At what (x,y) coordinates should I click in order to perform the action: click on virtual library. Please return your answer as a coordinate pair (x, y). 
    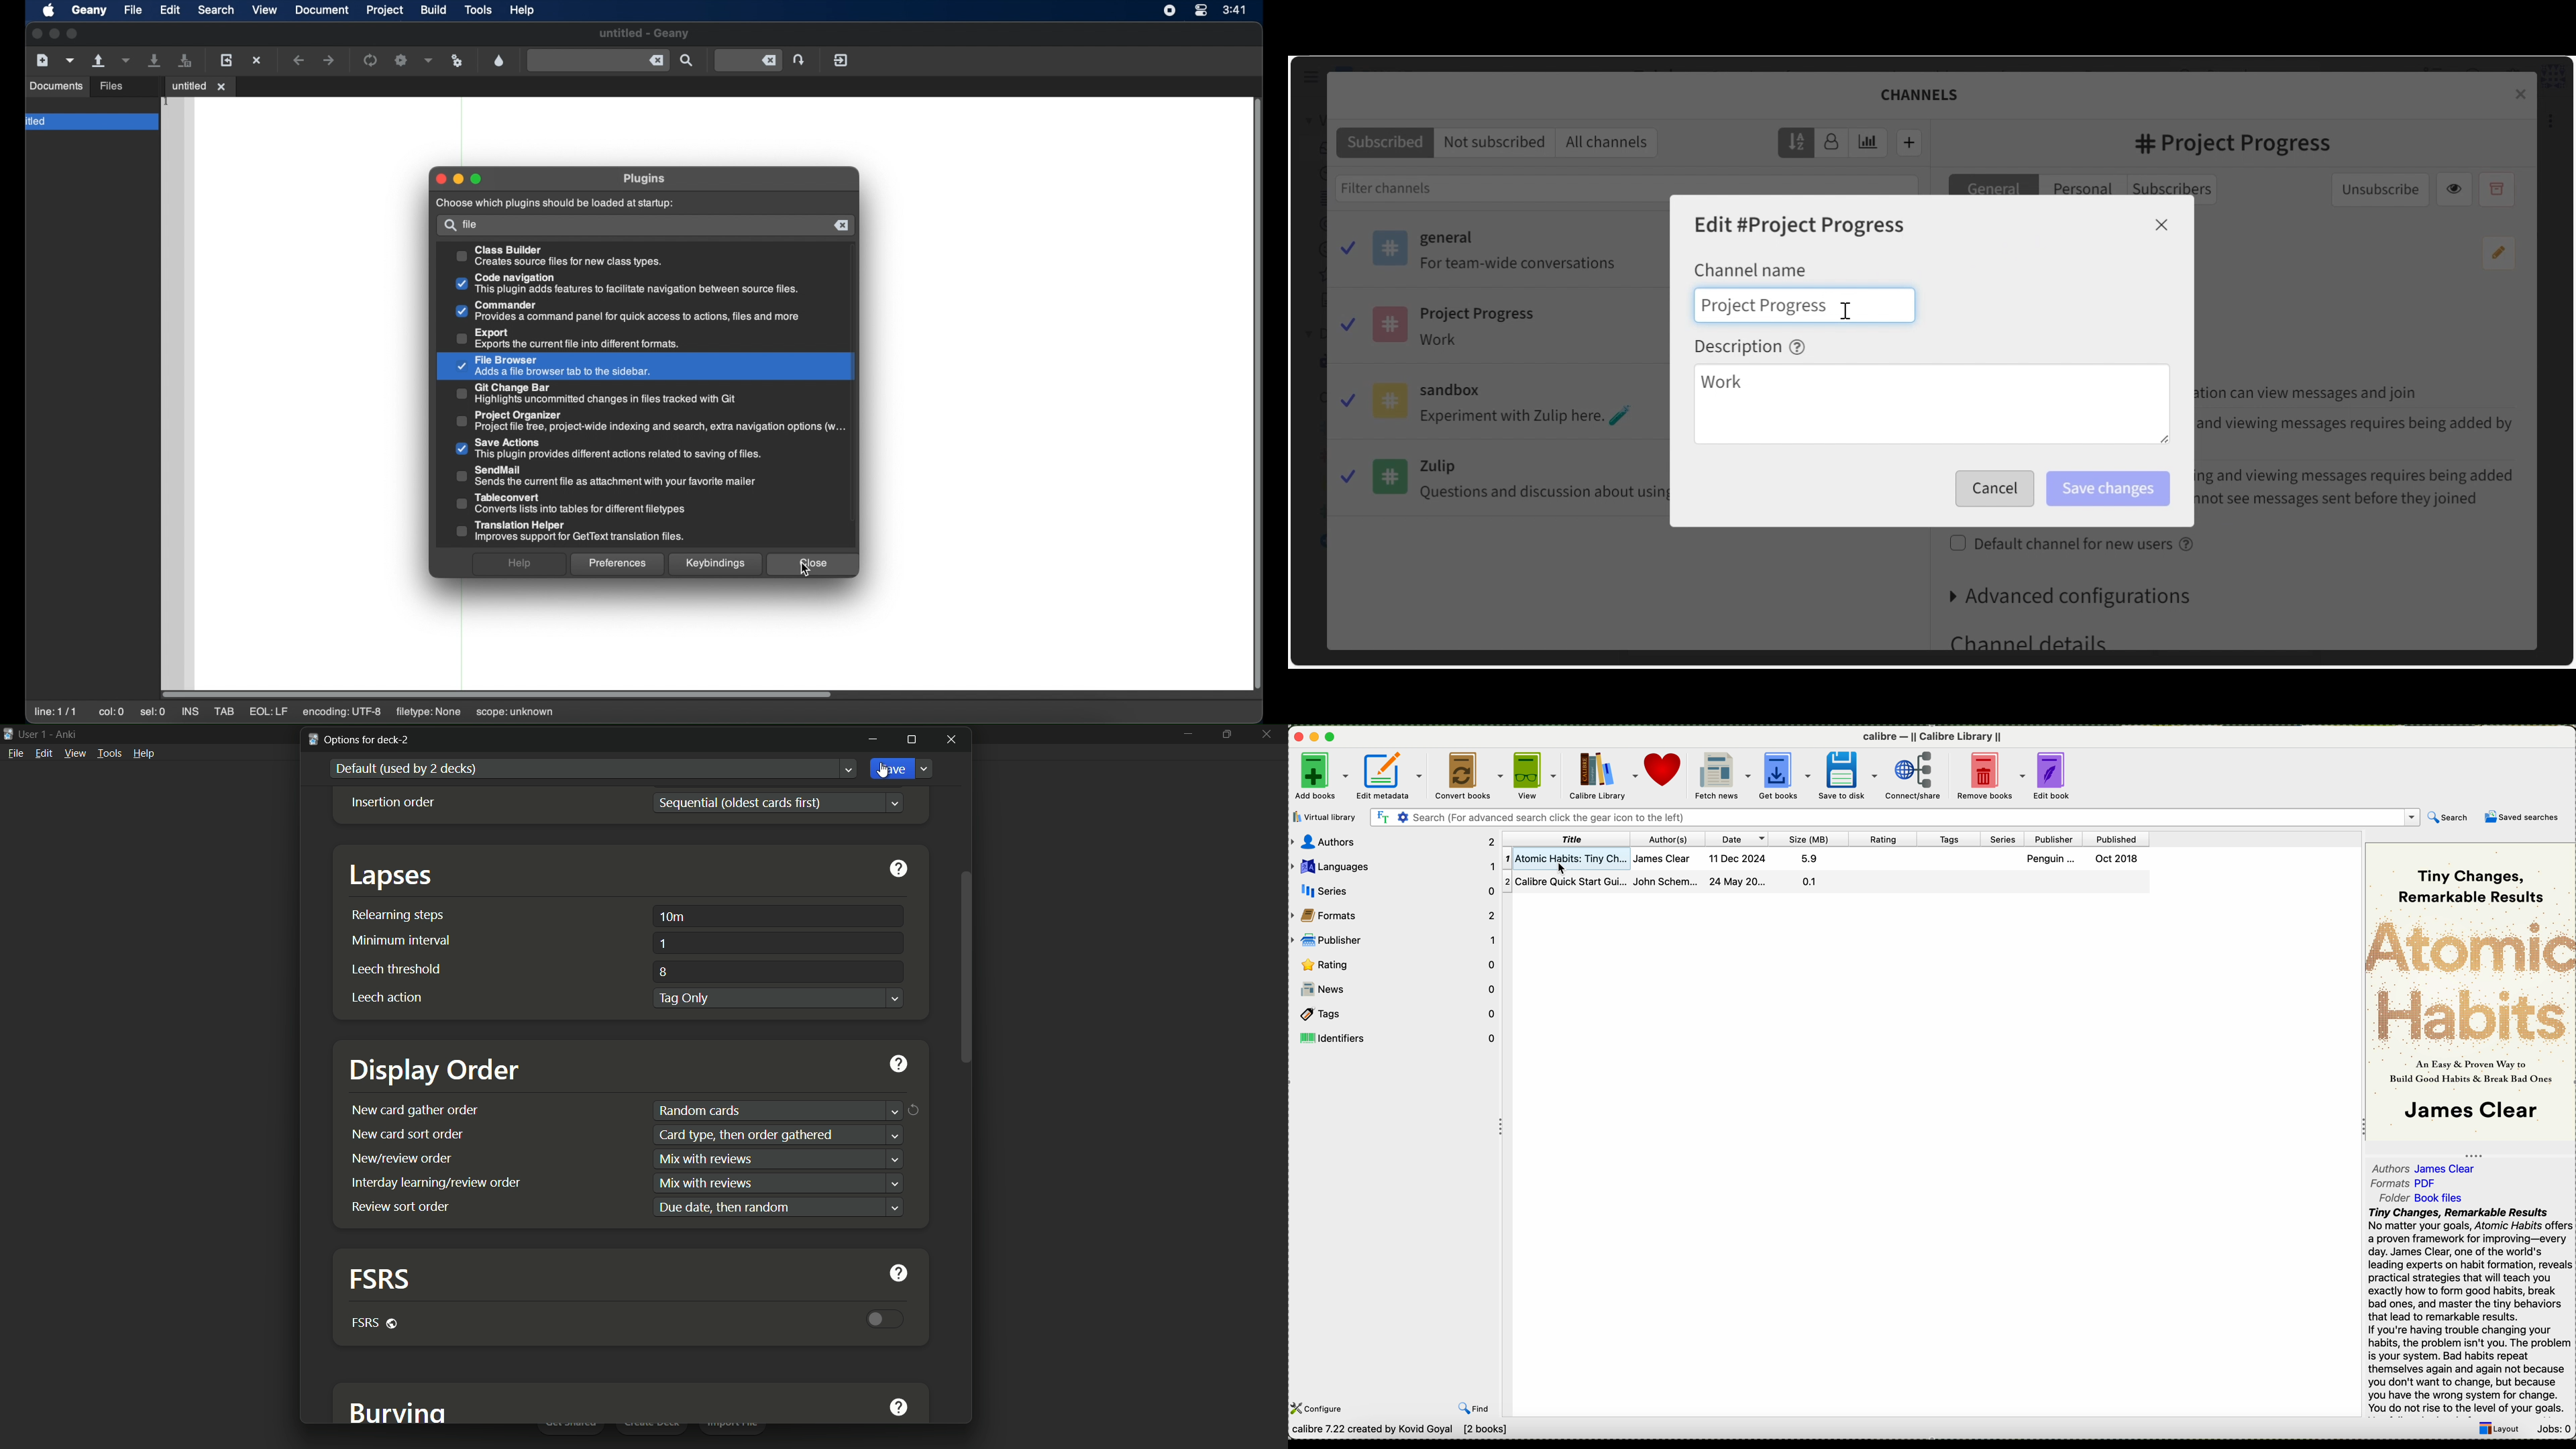
    Looking at the image, I should click on (1325, 817).